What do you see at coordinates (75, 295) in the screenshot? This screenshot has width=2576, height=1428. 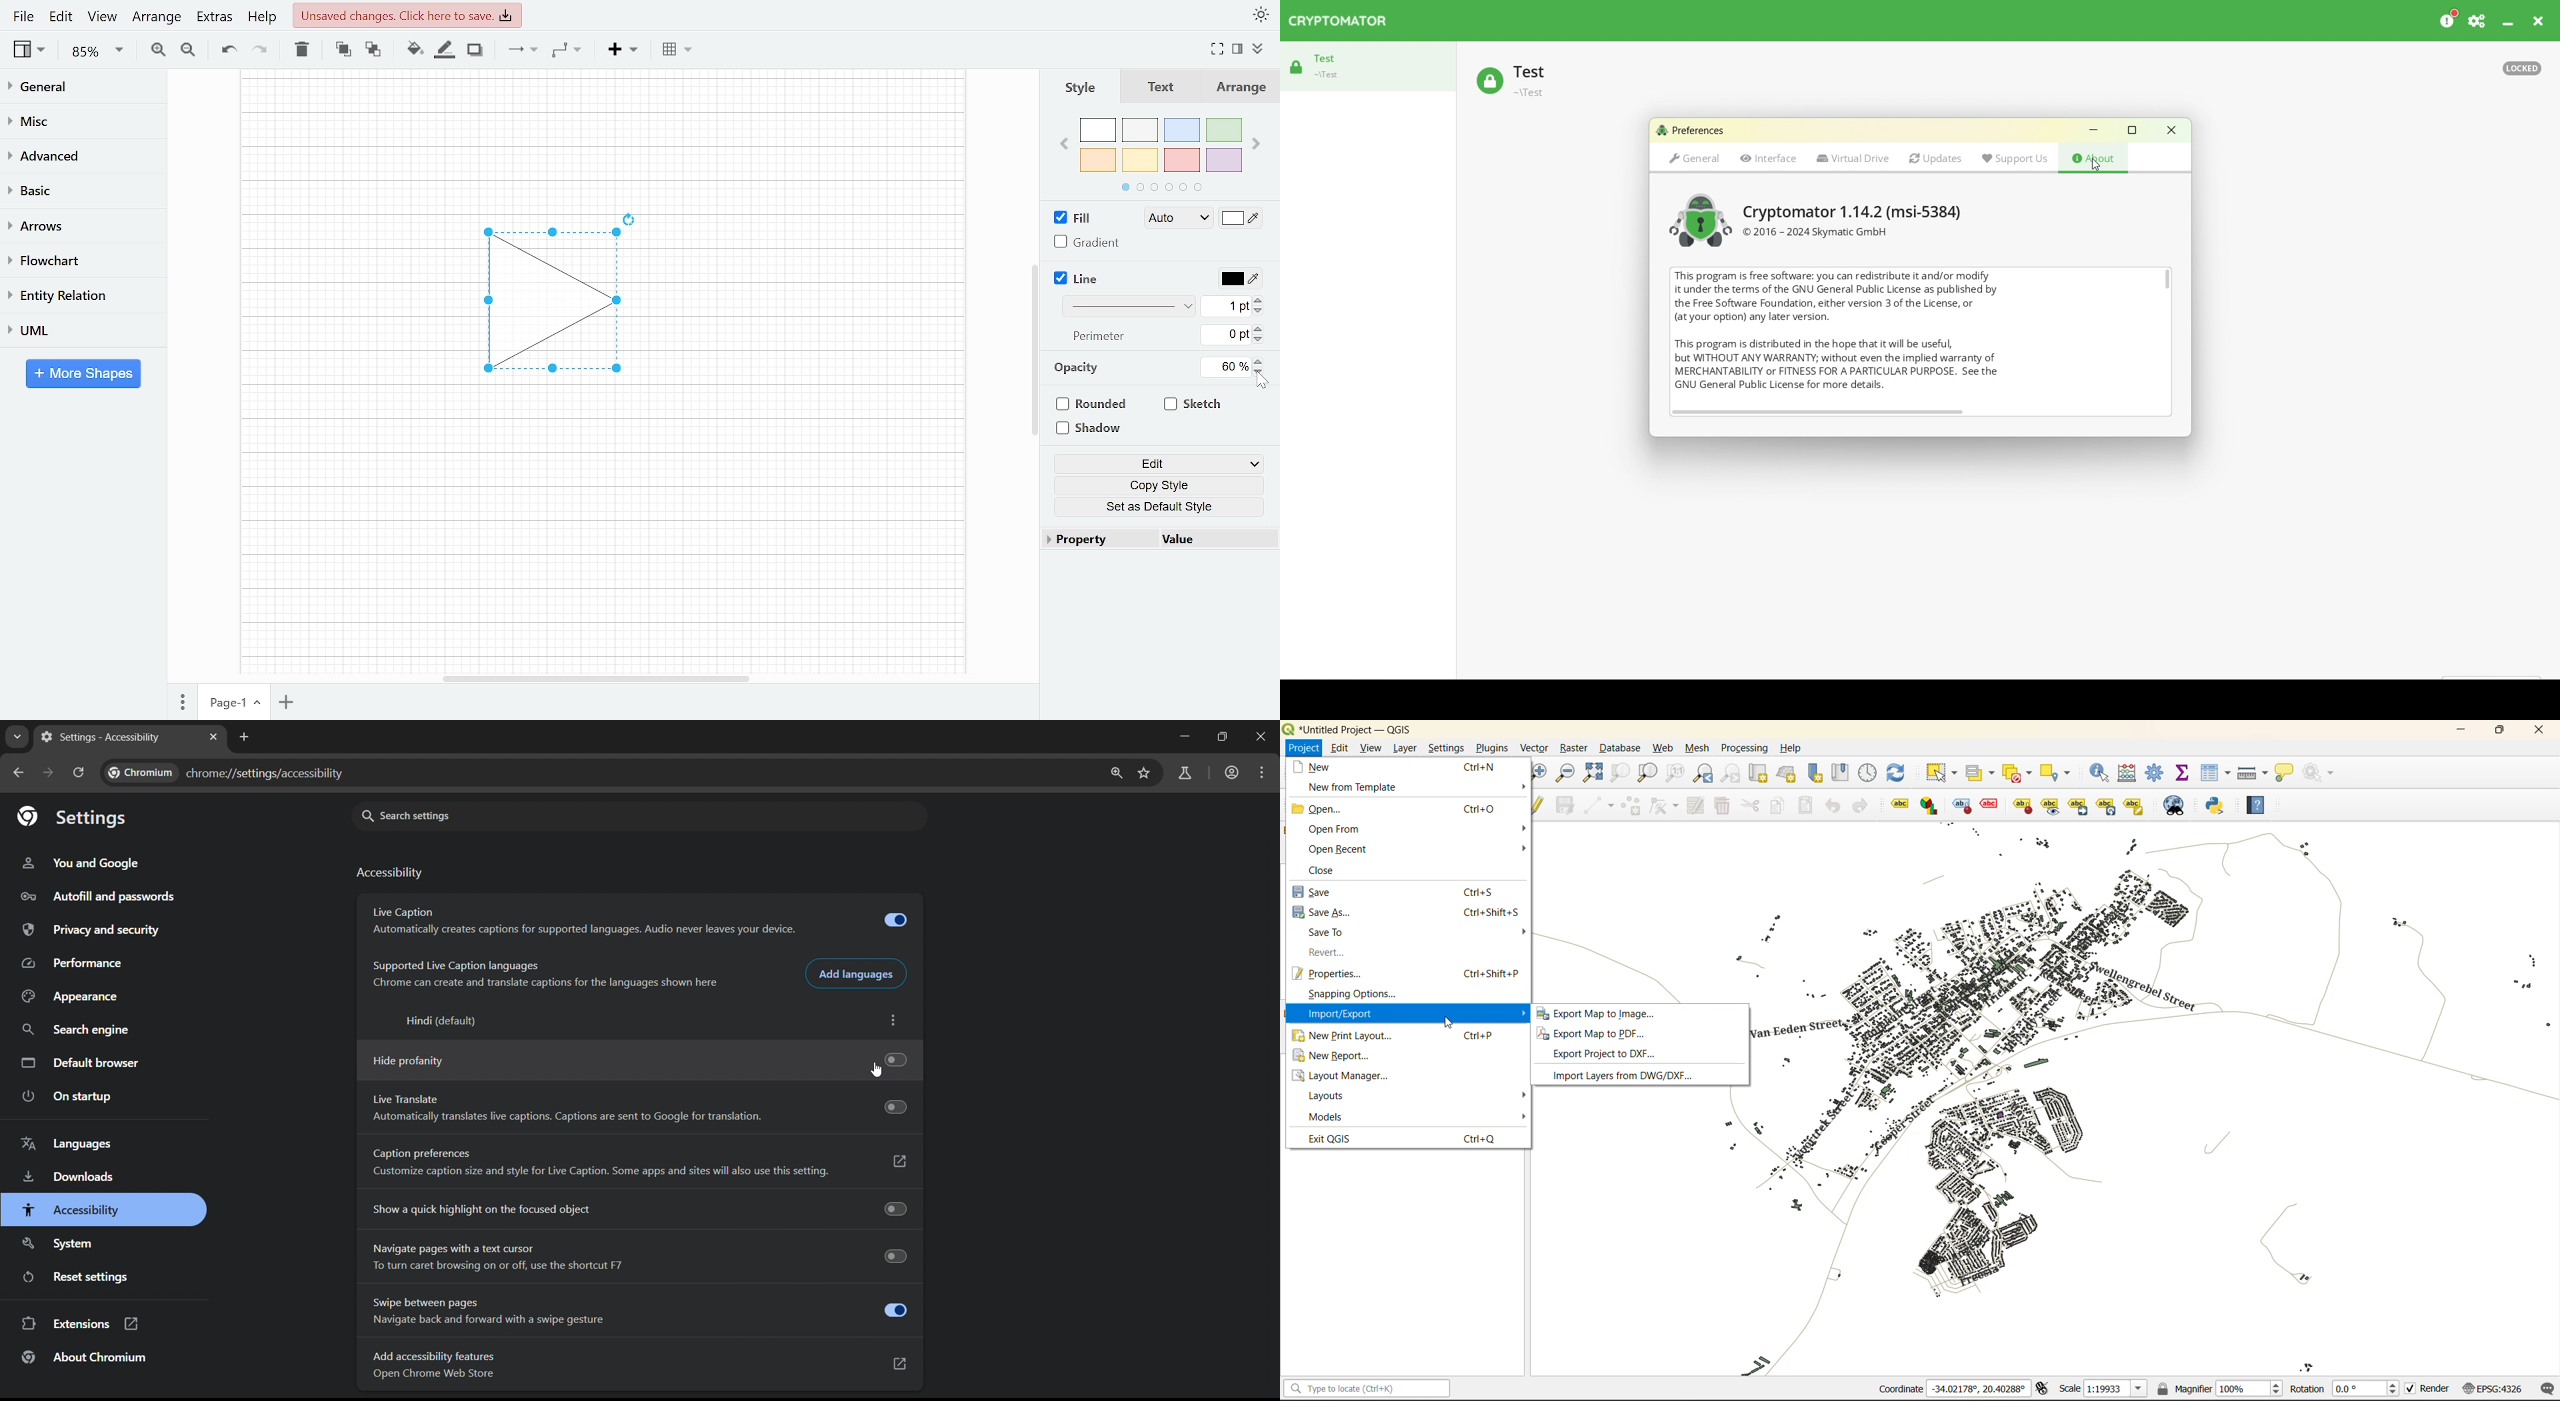 I see `Entity relation` at bounding box center [75, 295].